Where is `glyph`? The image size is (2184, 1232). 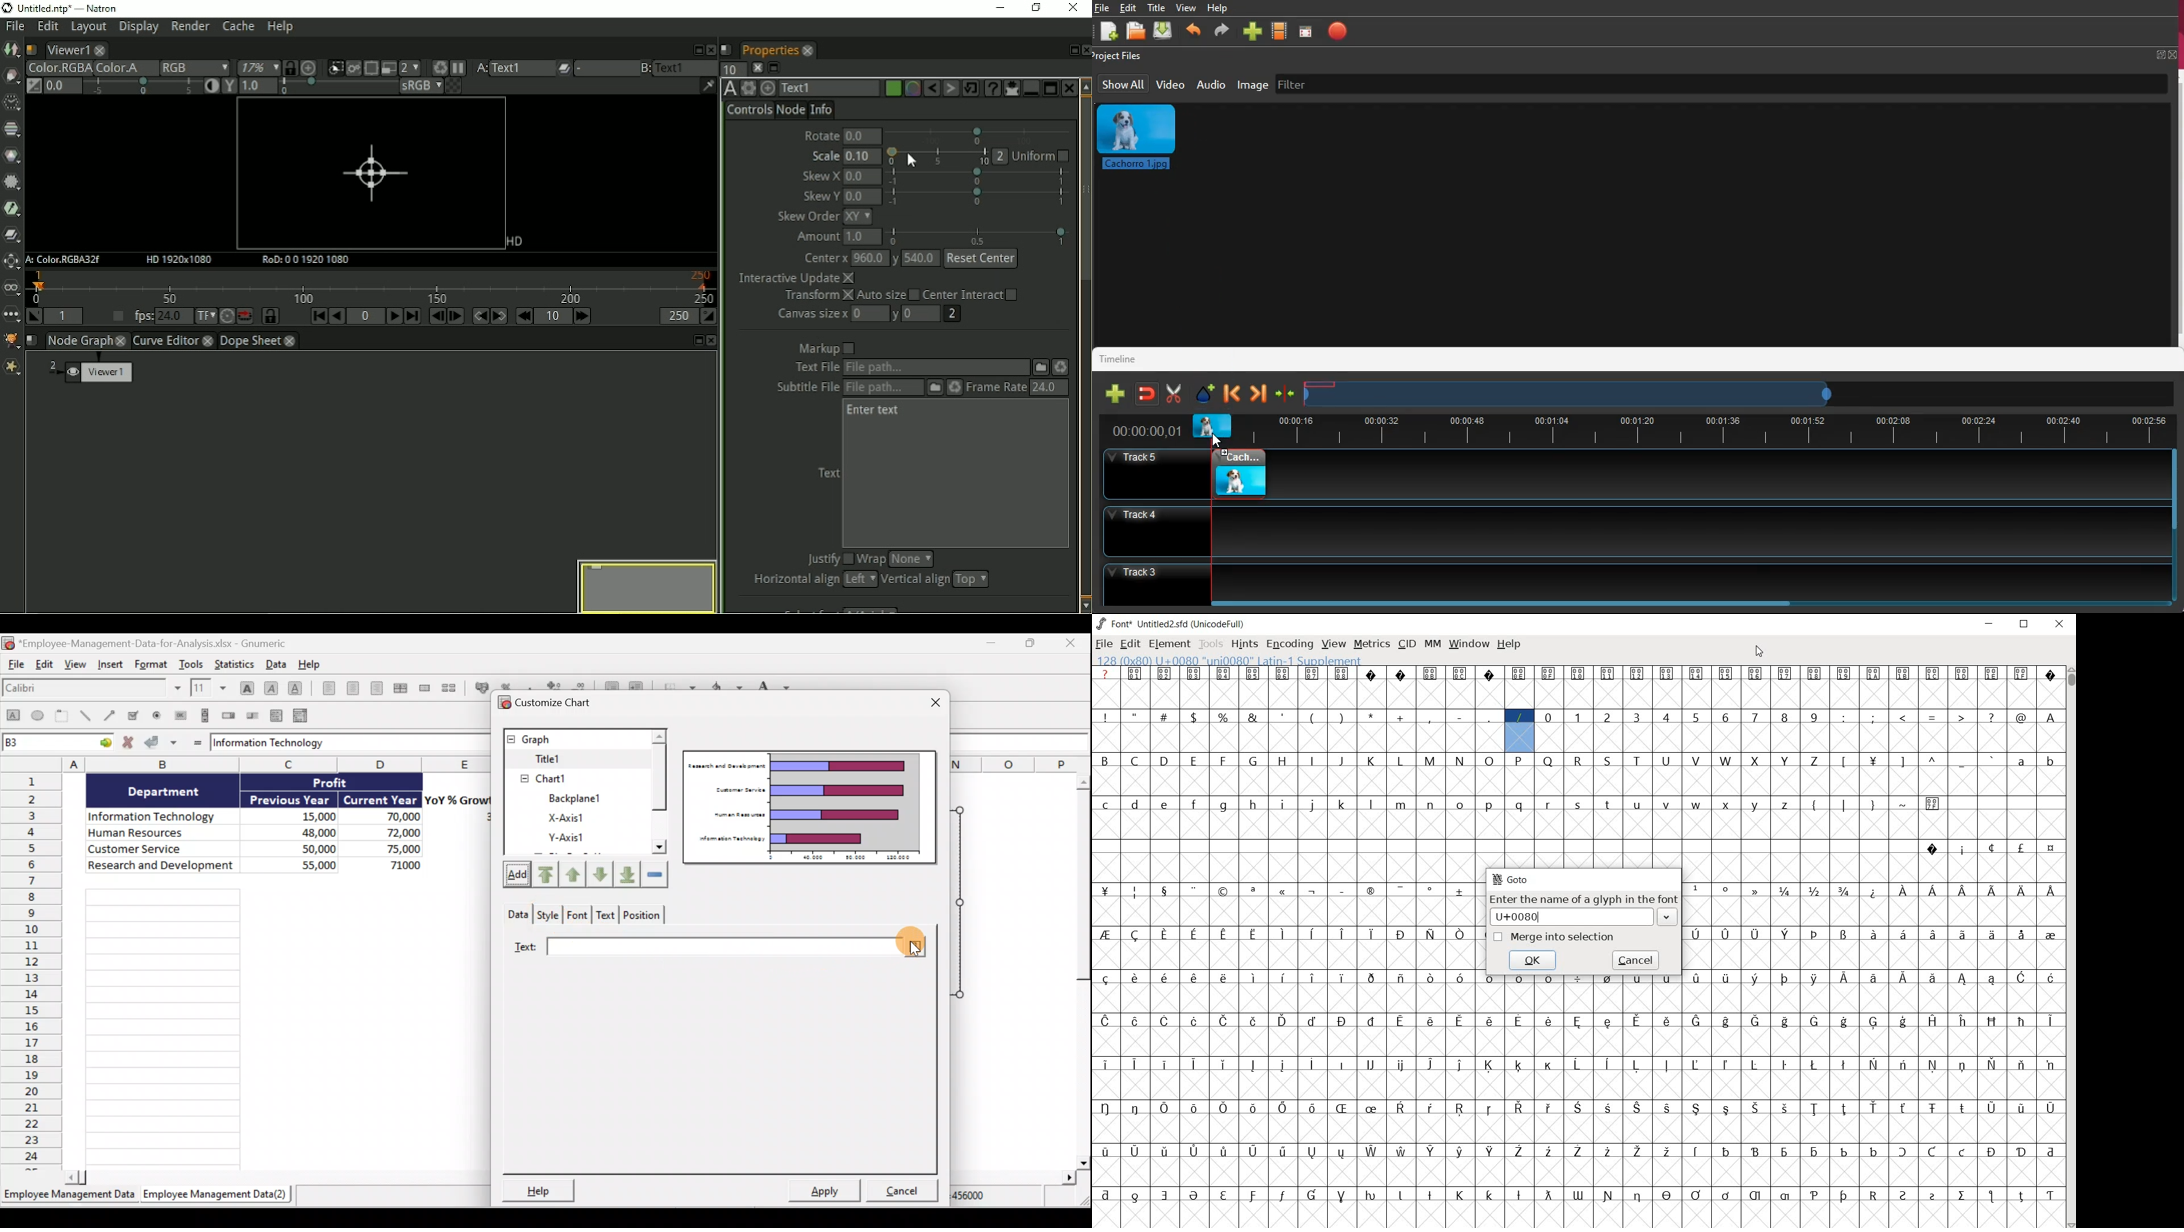
glyph is located at coordinates (1844, 891).